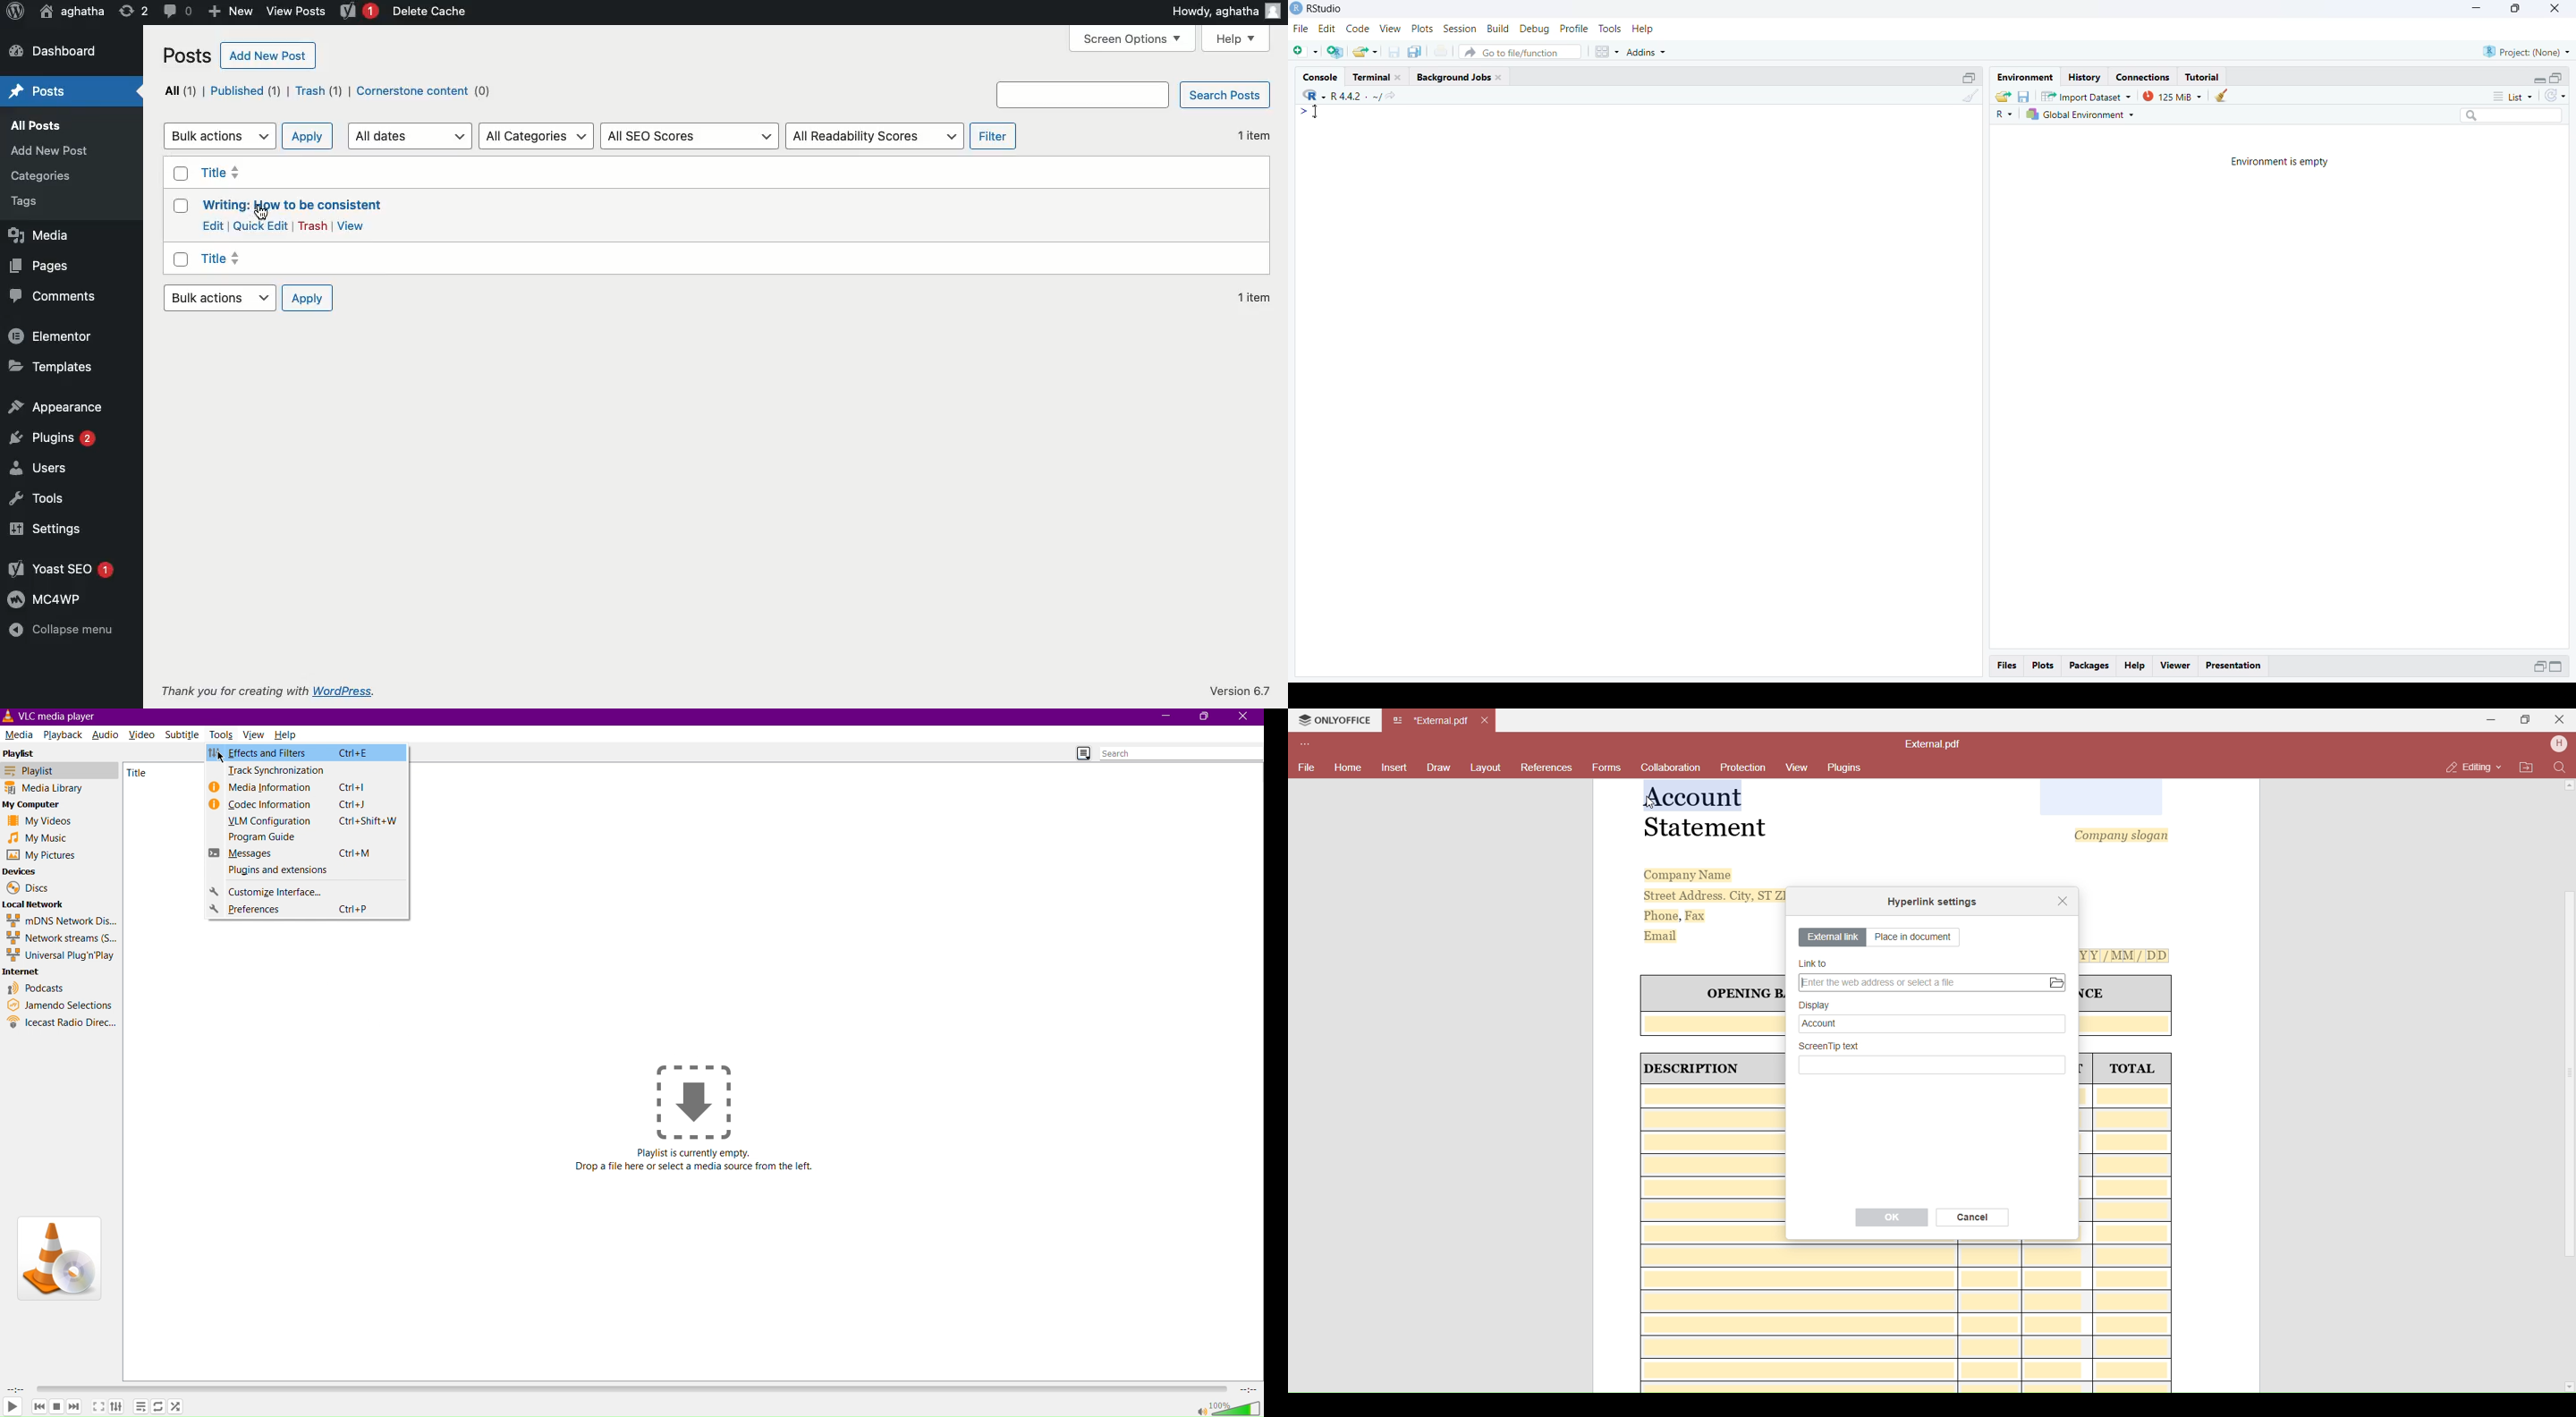  Describe the element at coordinates (1650, 798) in the screenshot. I see `cursor` at that location.